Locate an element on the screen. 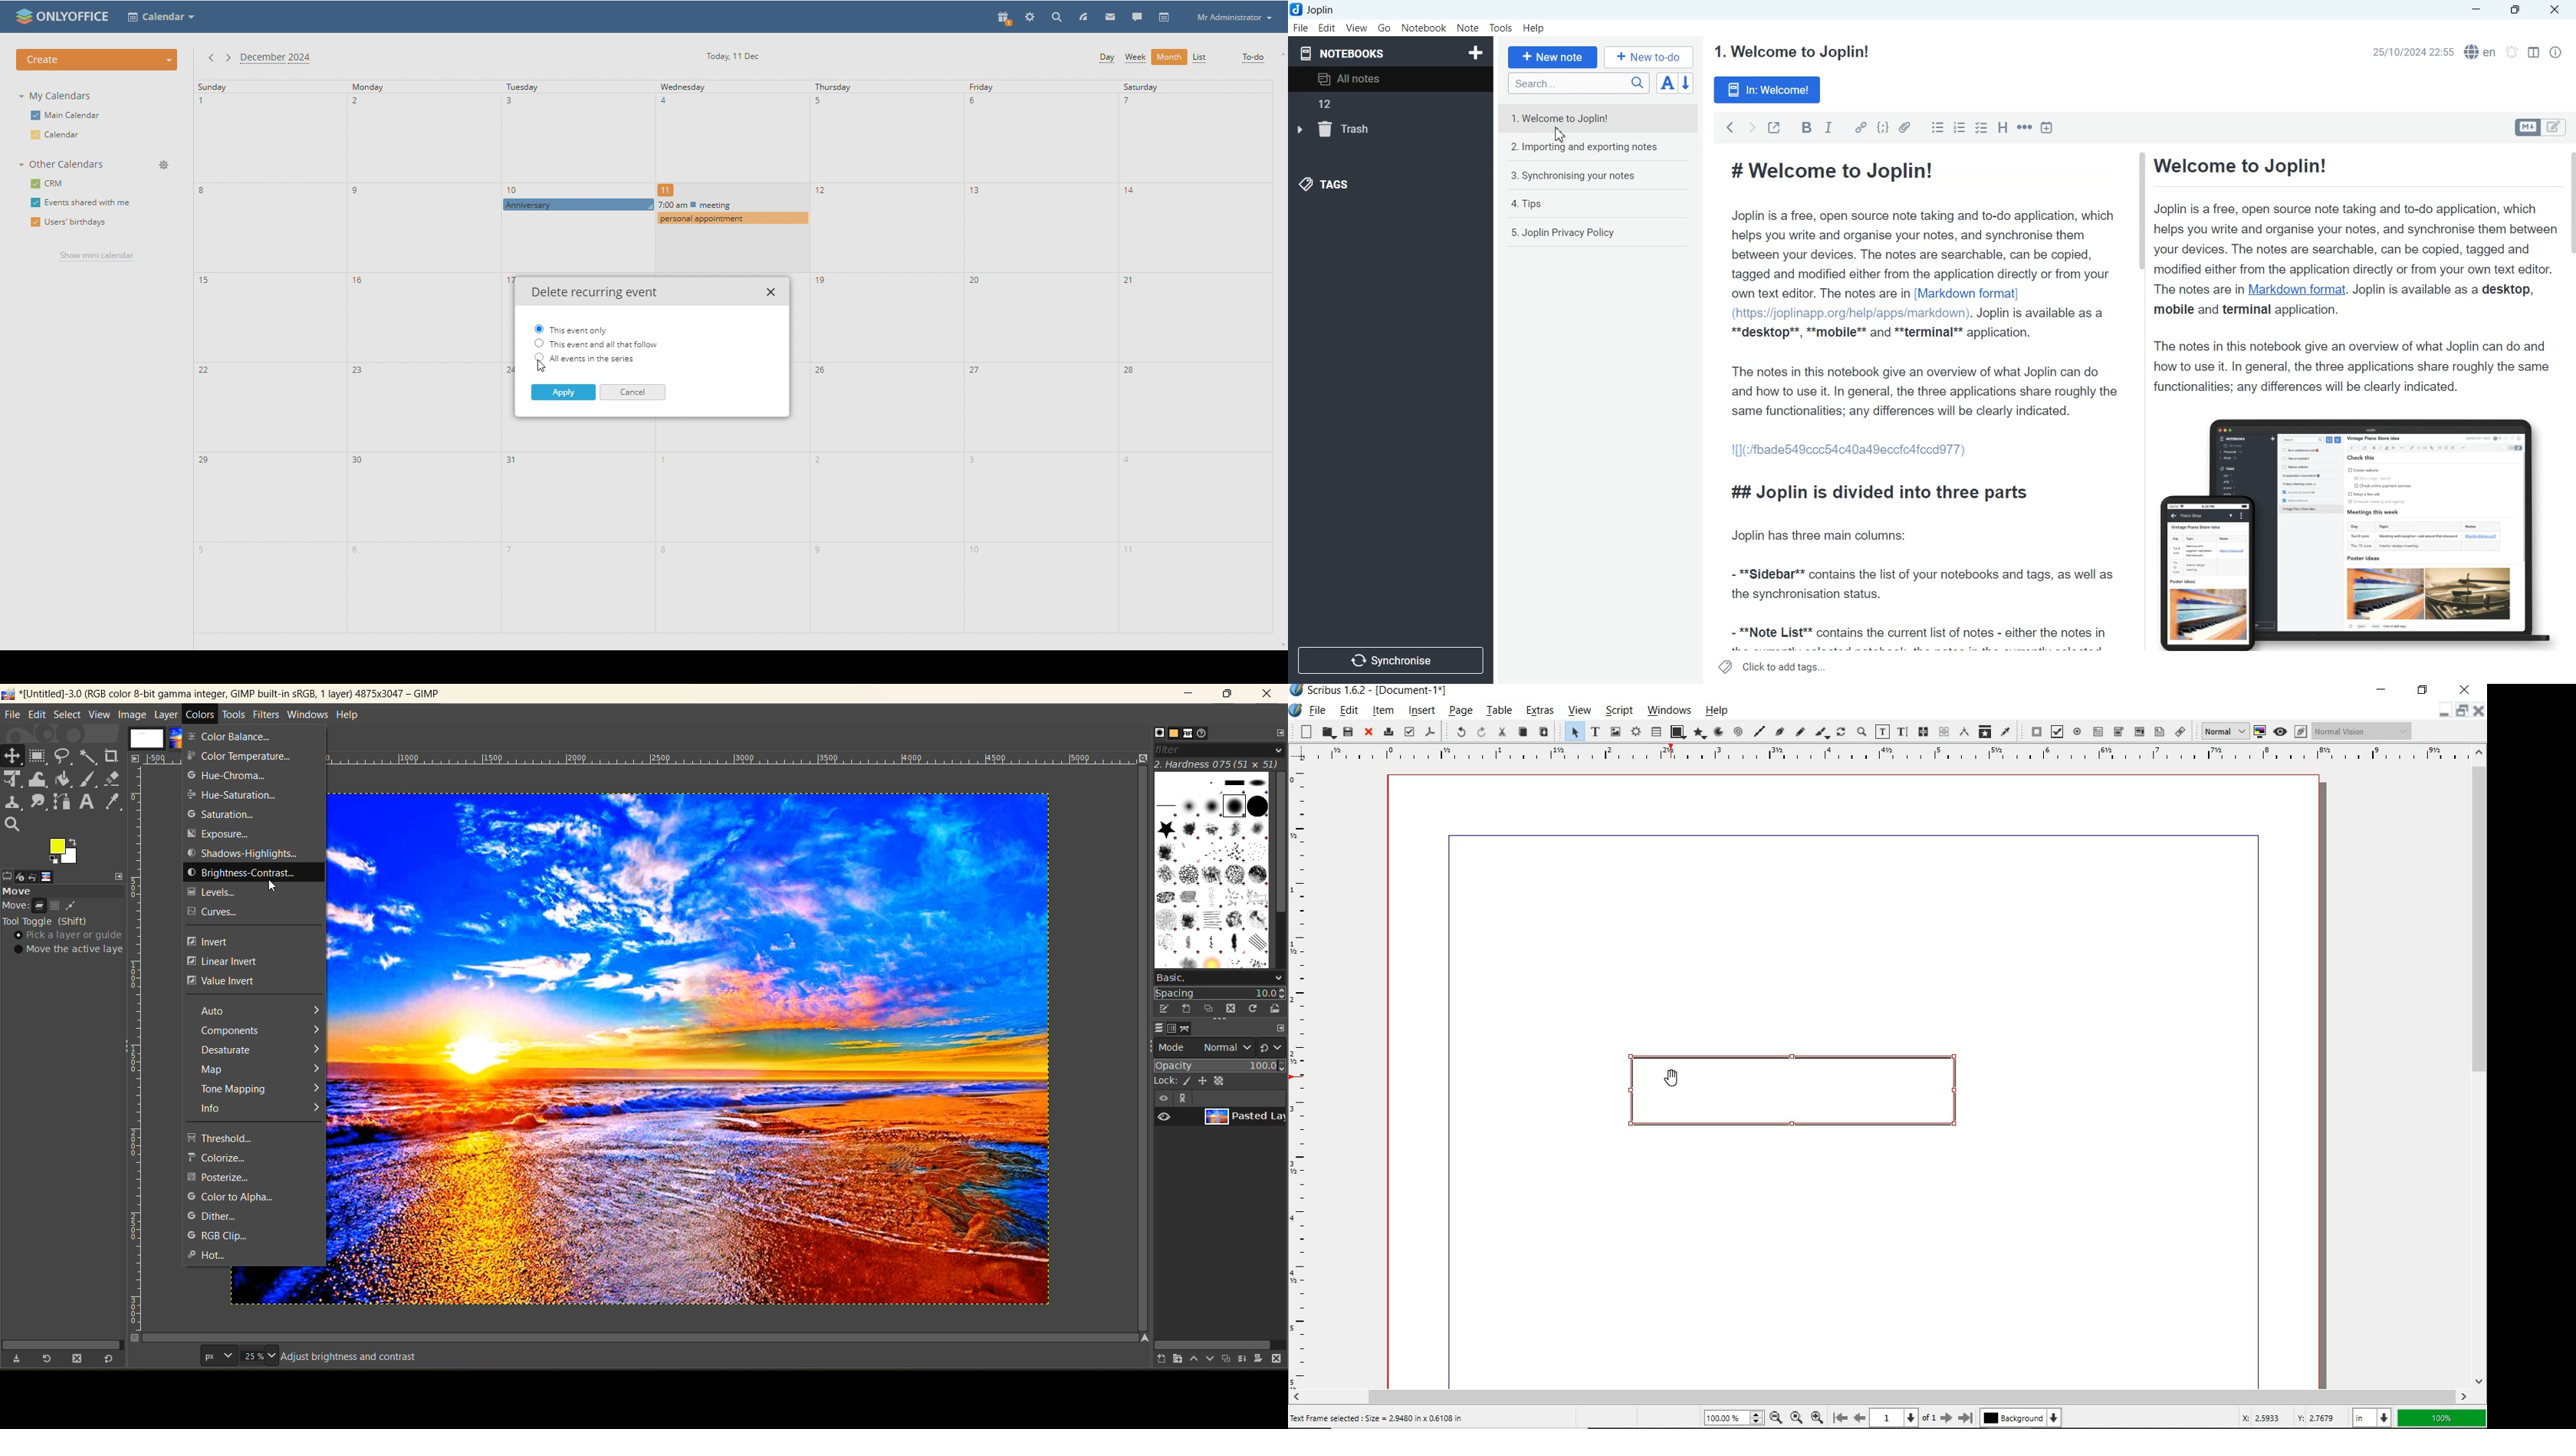  Cursor is located at coordinates (1560, 135).